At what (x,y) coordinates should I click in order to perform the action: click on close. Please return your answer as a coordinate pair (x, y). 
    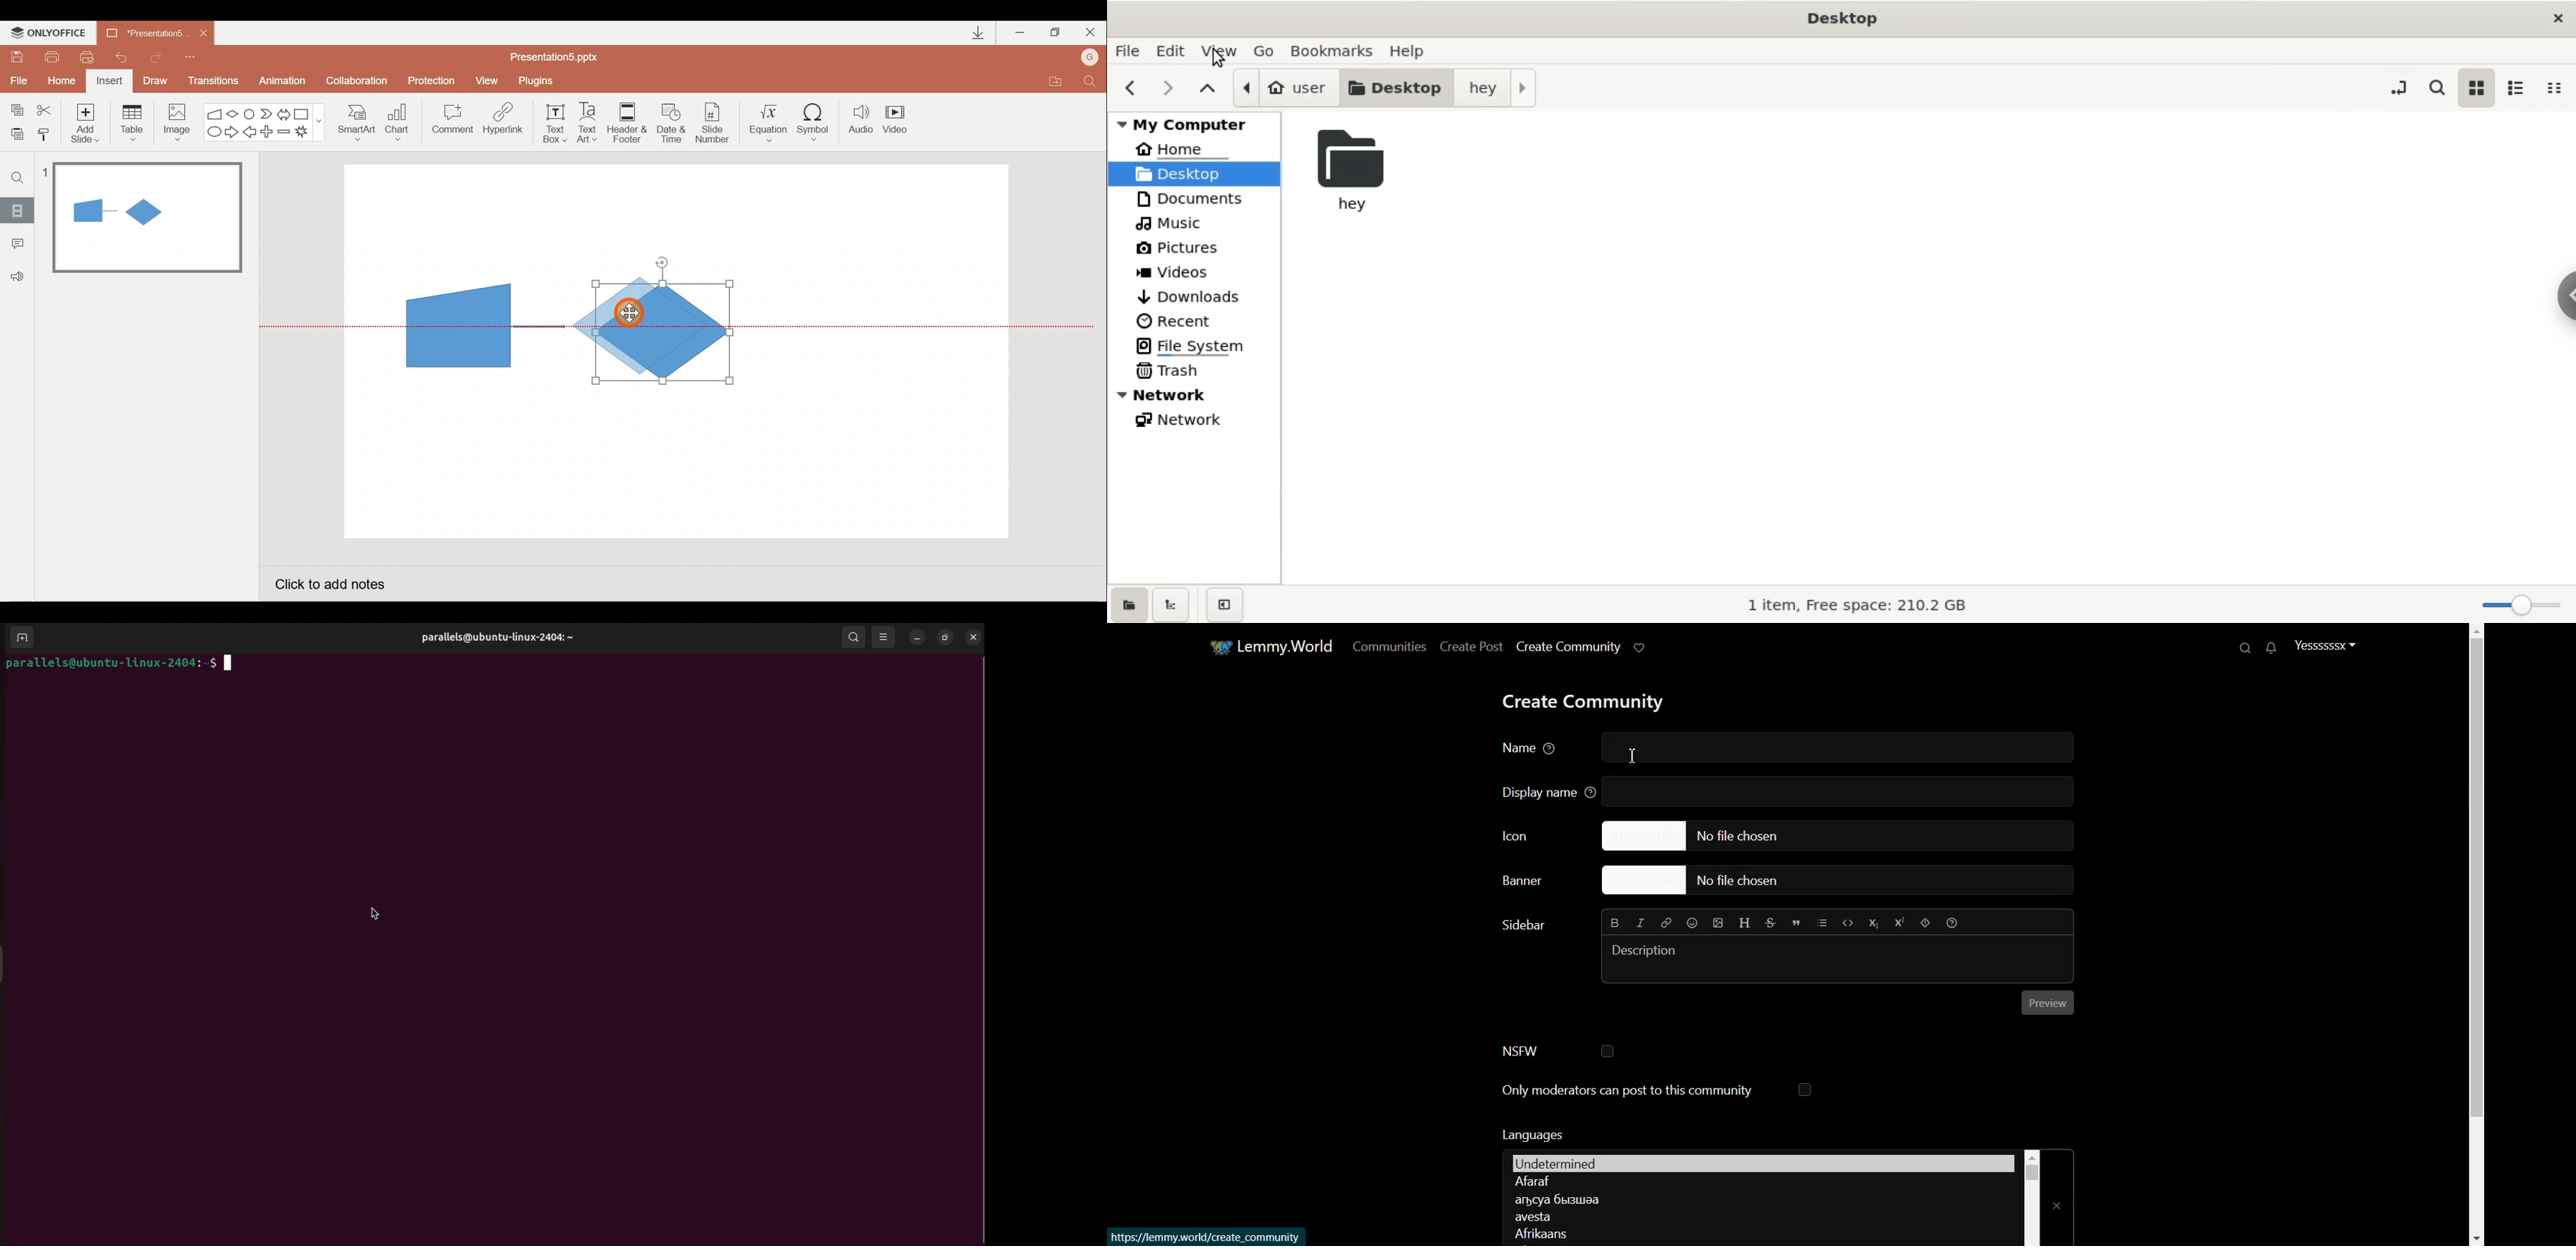
    Looking at the image, I should click on (975, 637).